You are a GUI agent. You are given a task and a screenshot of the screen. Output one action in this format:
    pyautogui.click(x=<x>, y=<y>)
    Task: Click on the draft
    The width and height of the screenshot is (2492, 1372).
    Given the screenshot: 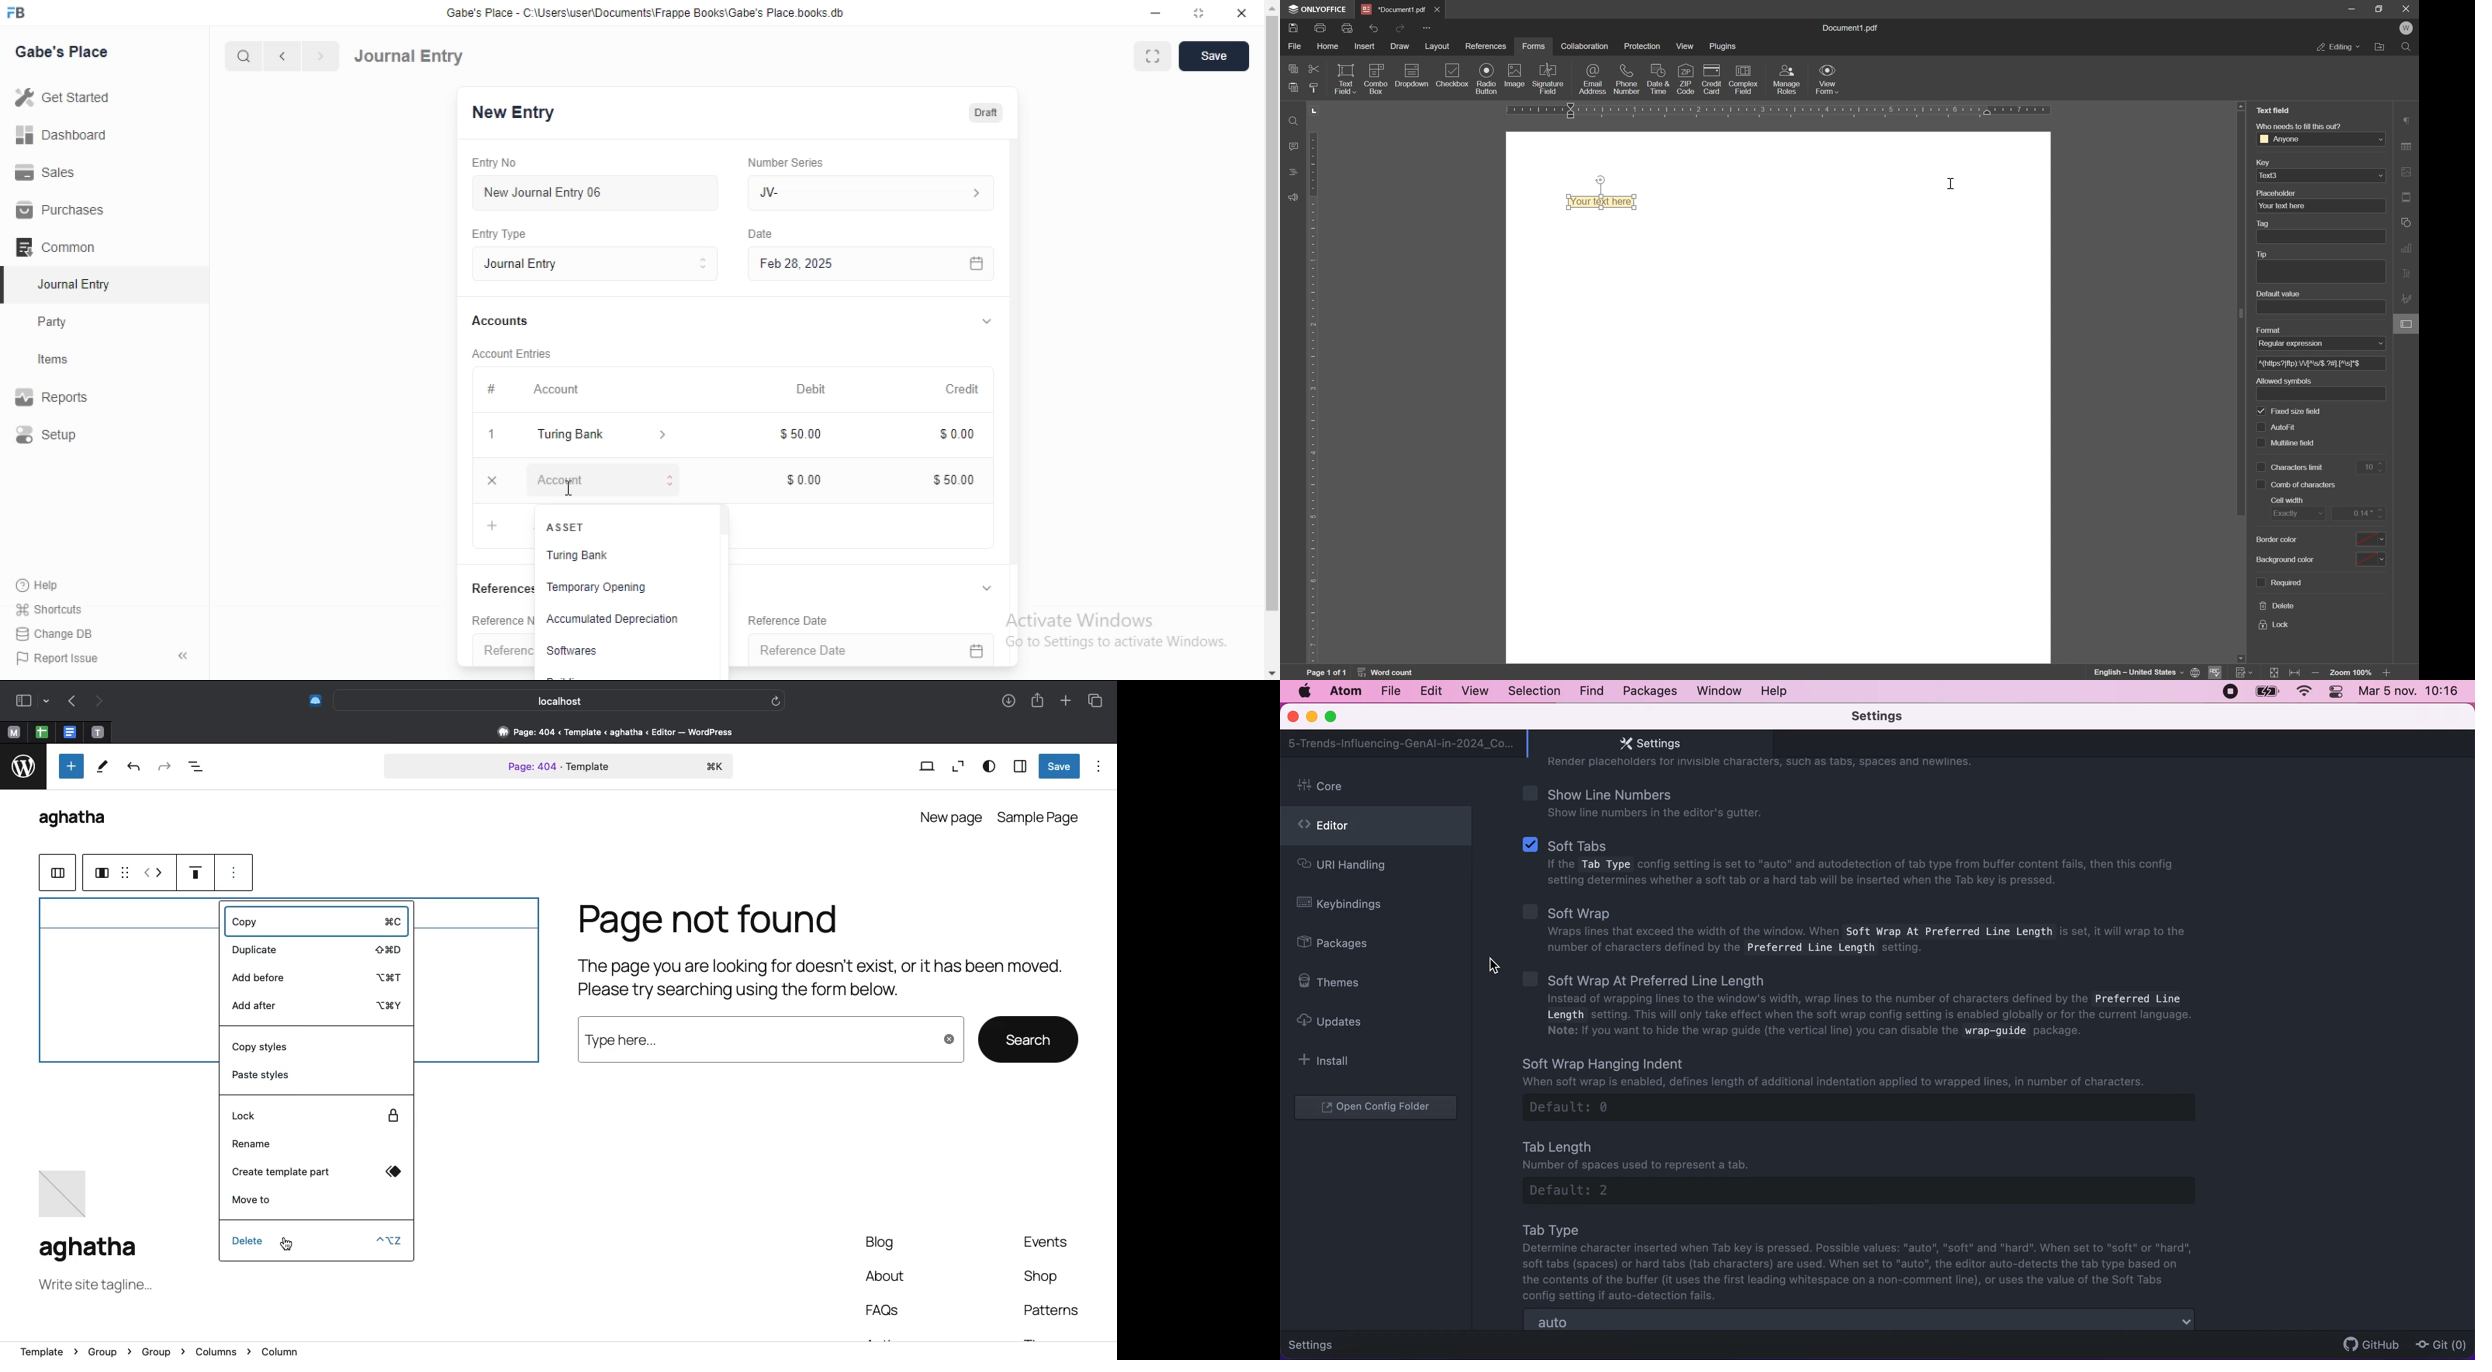 What is the action you would take?
    pyautogui.click(x=988, y=114)
    